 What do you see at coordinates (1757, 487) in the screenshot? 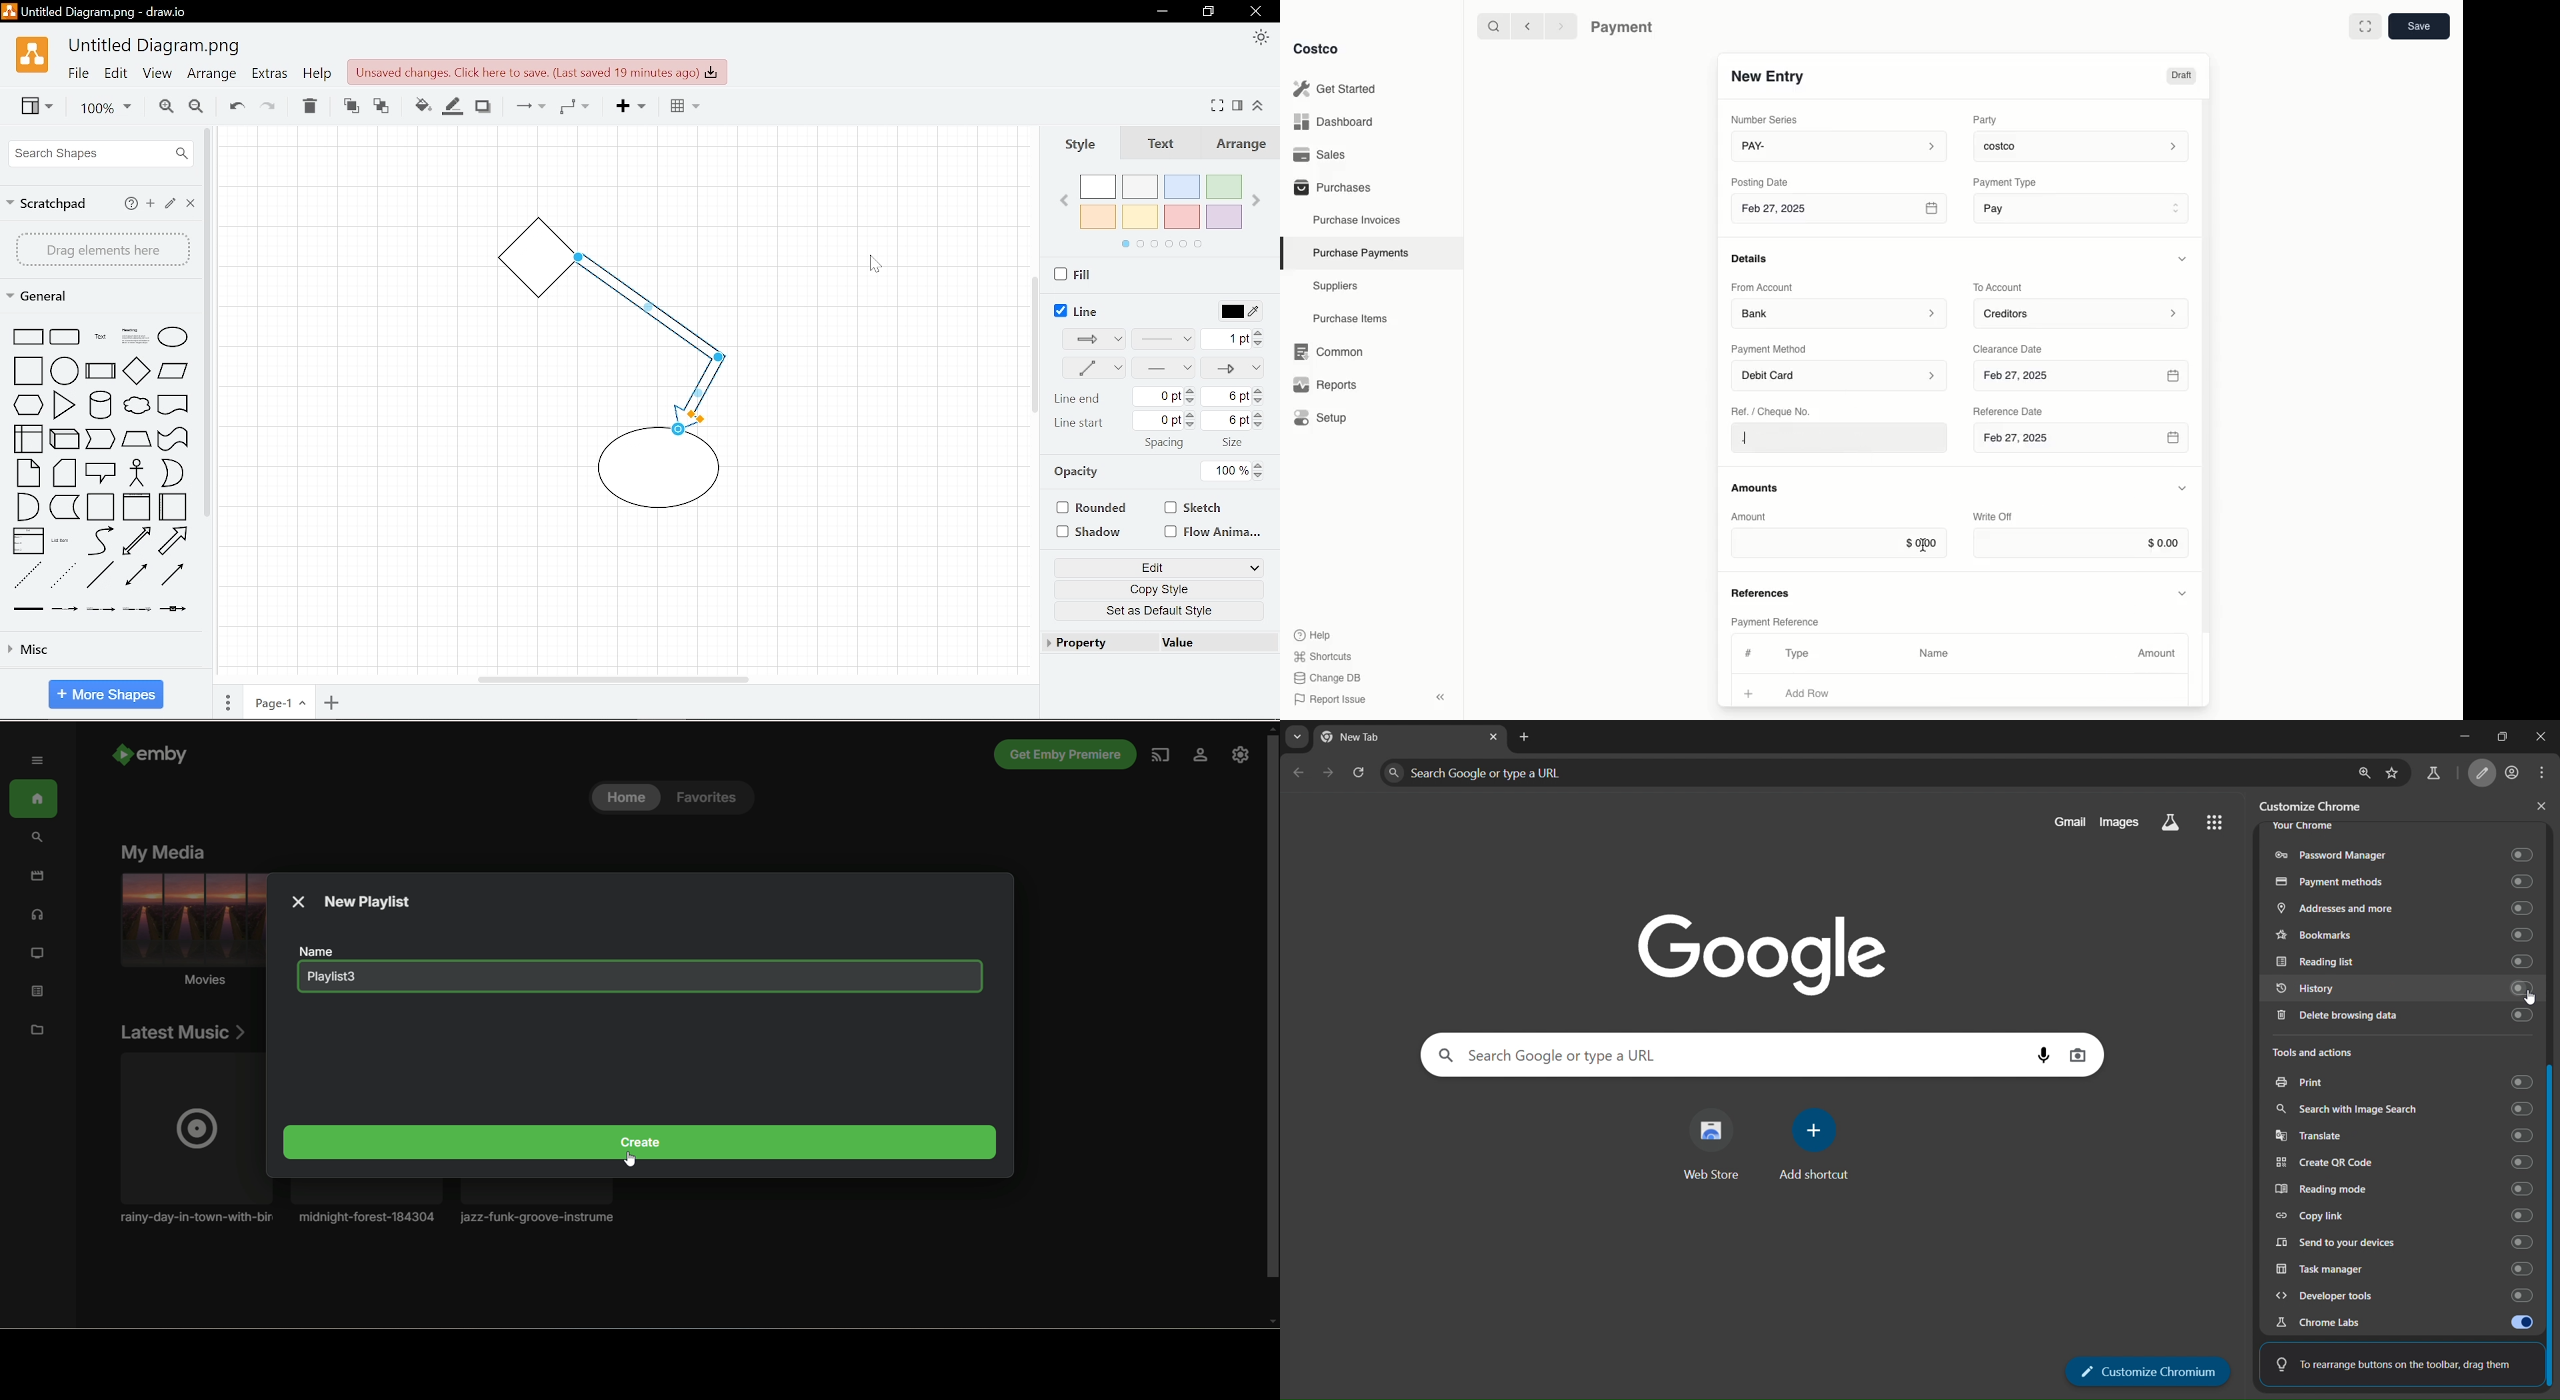
I see `Amounts` at bounding box center [1757, 487].